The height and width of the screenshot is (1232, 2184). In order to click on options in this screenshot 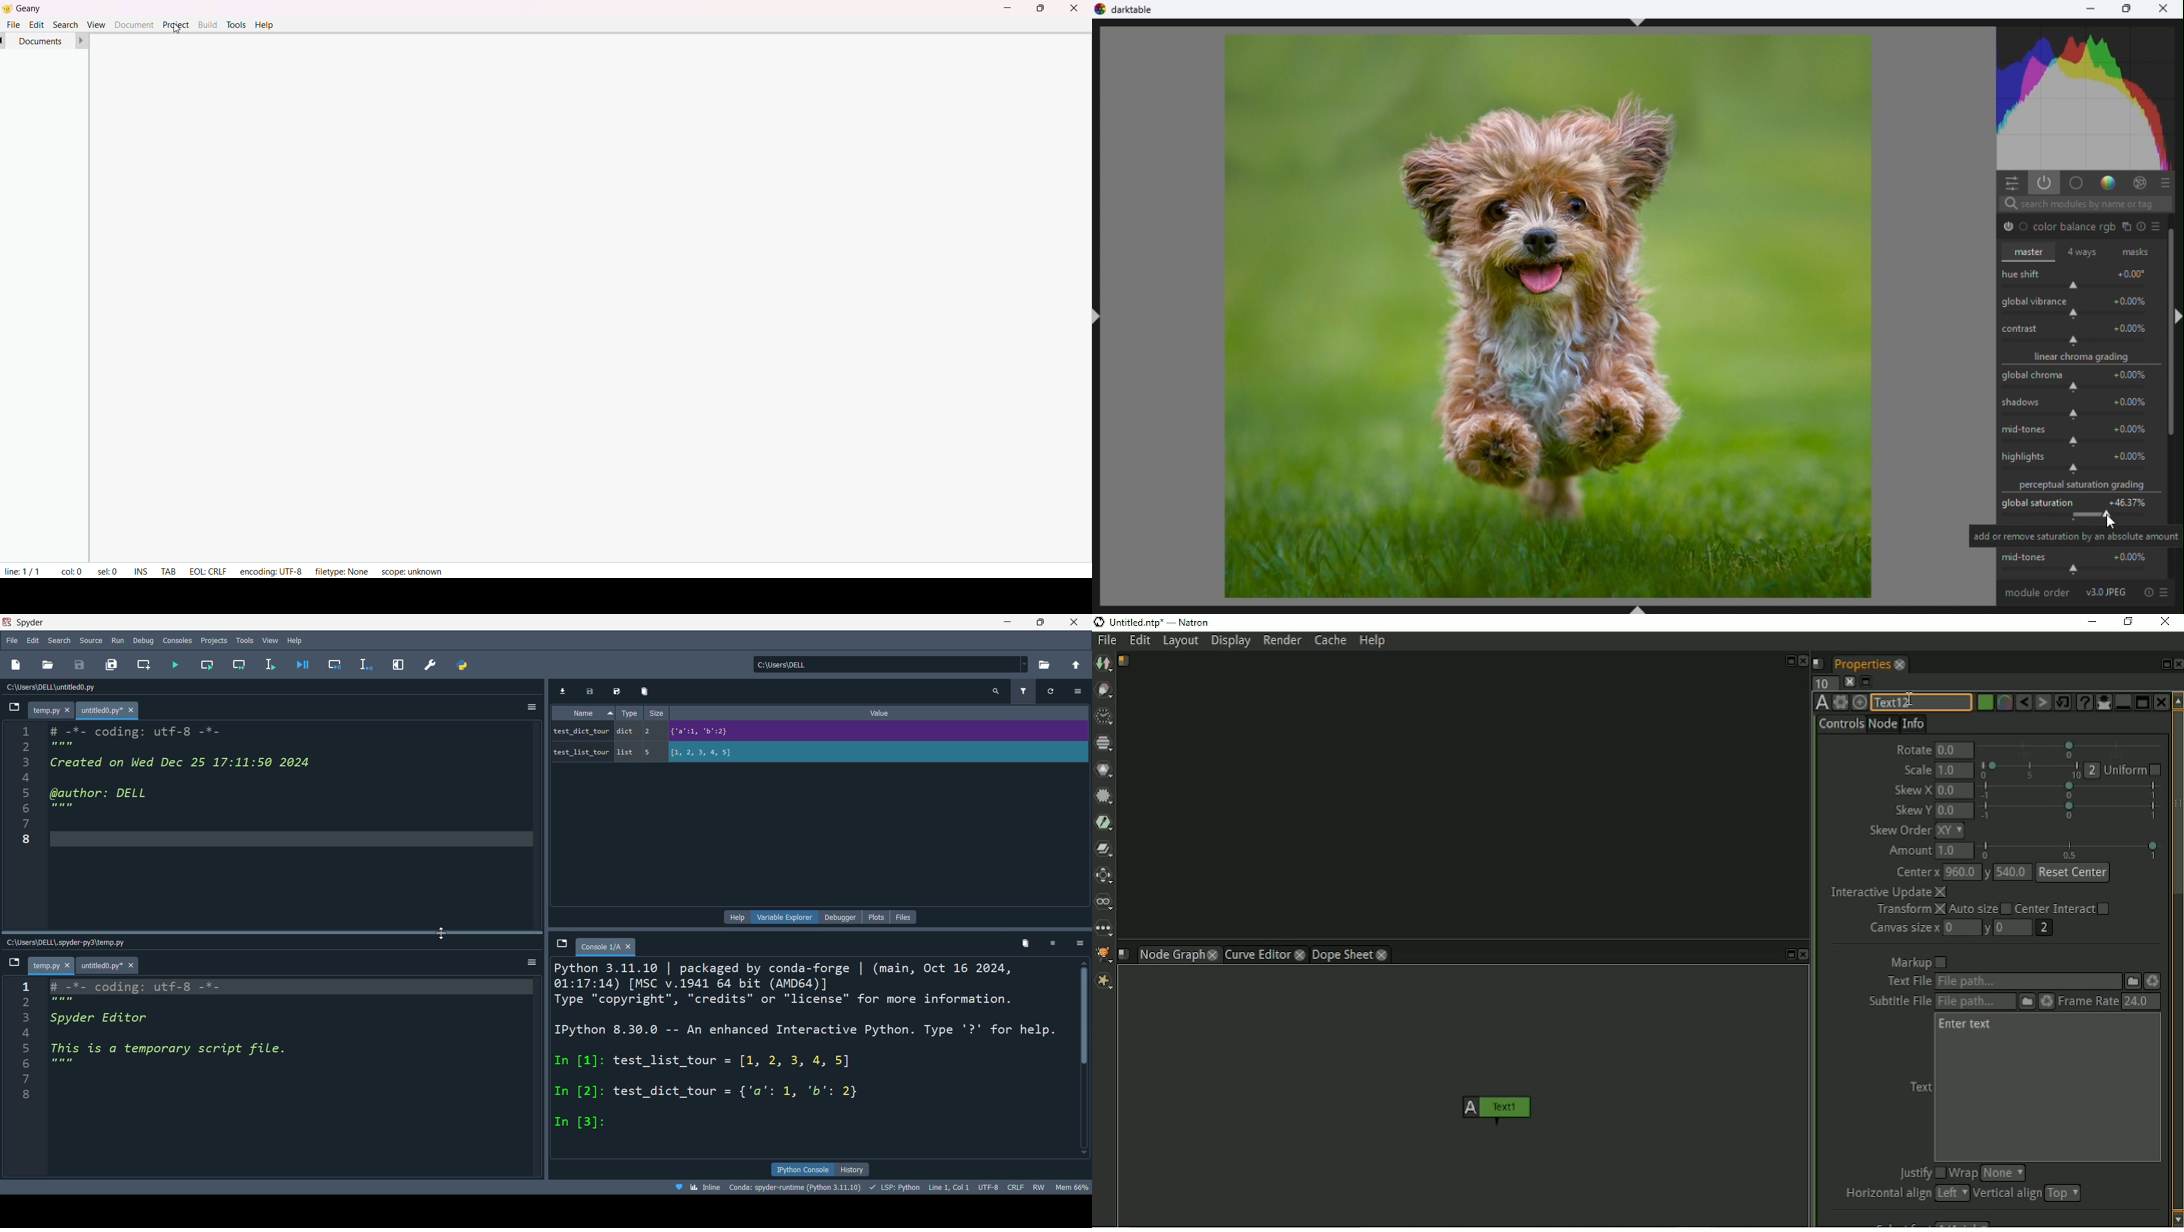, I will do `click(1079, 944)`.